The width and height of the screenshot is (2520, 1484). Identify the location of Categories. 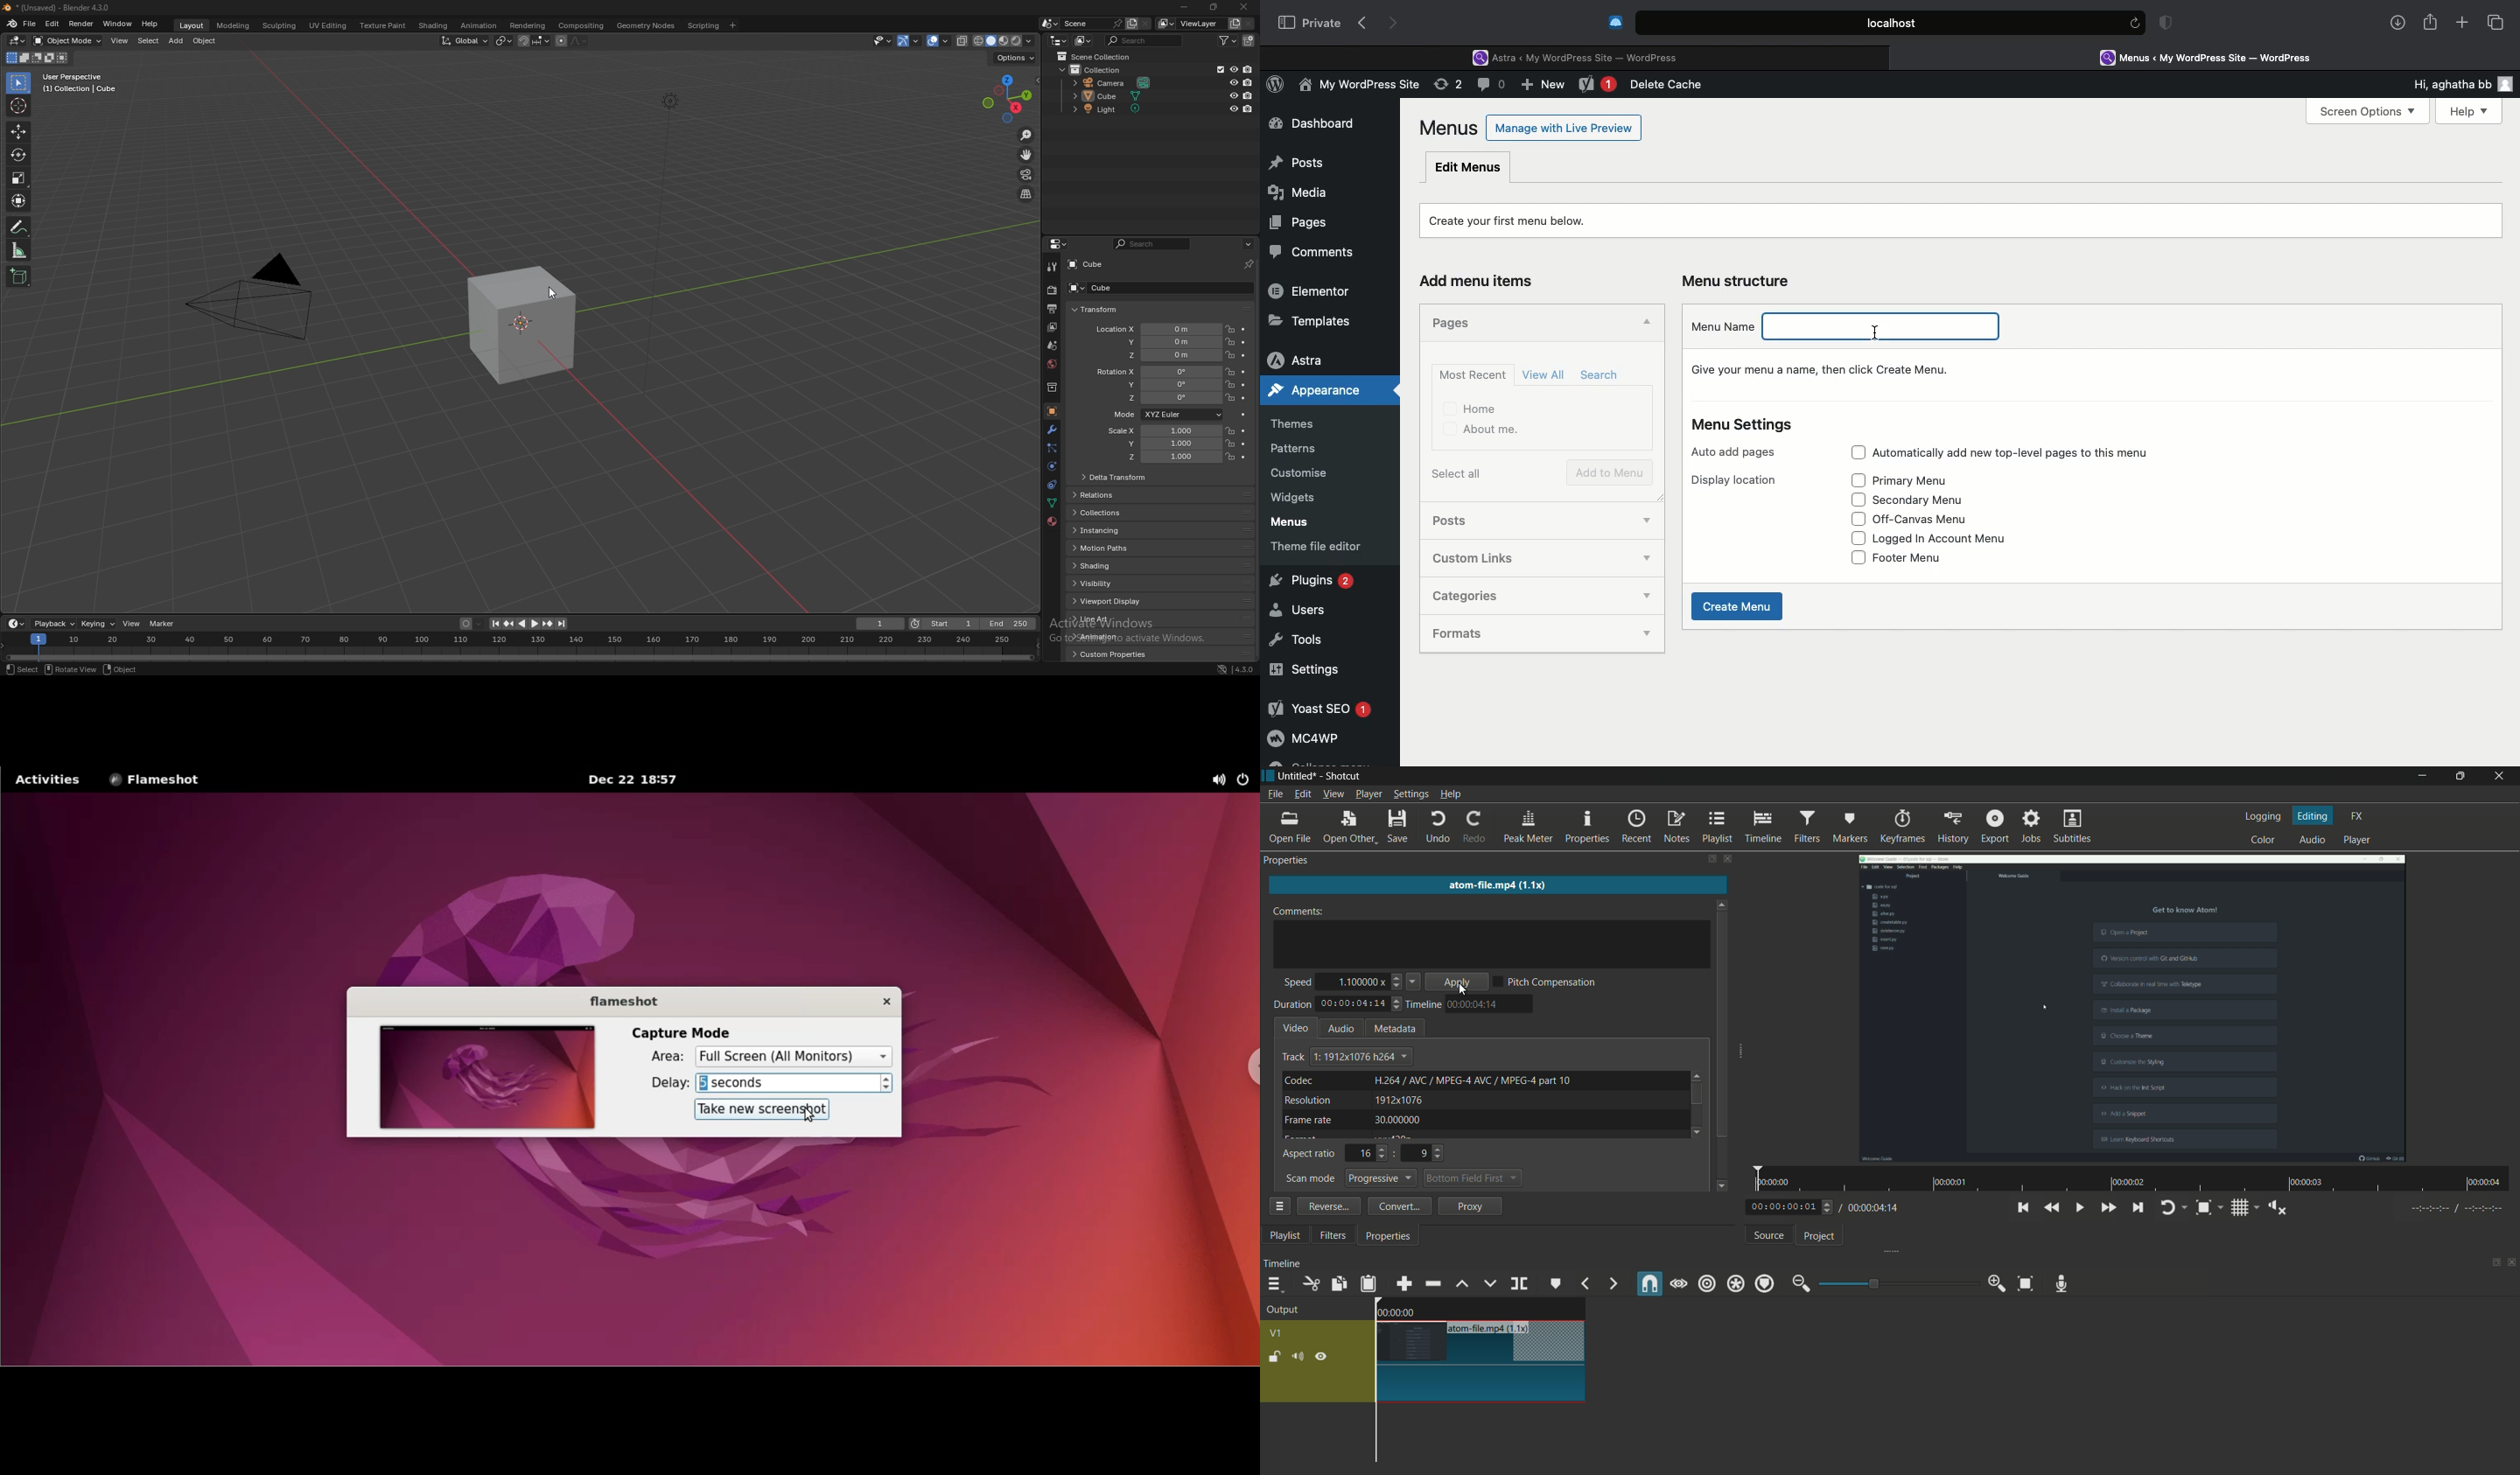
(1519, 594).